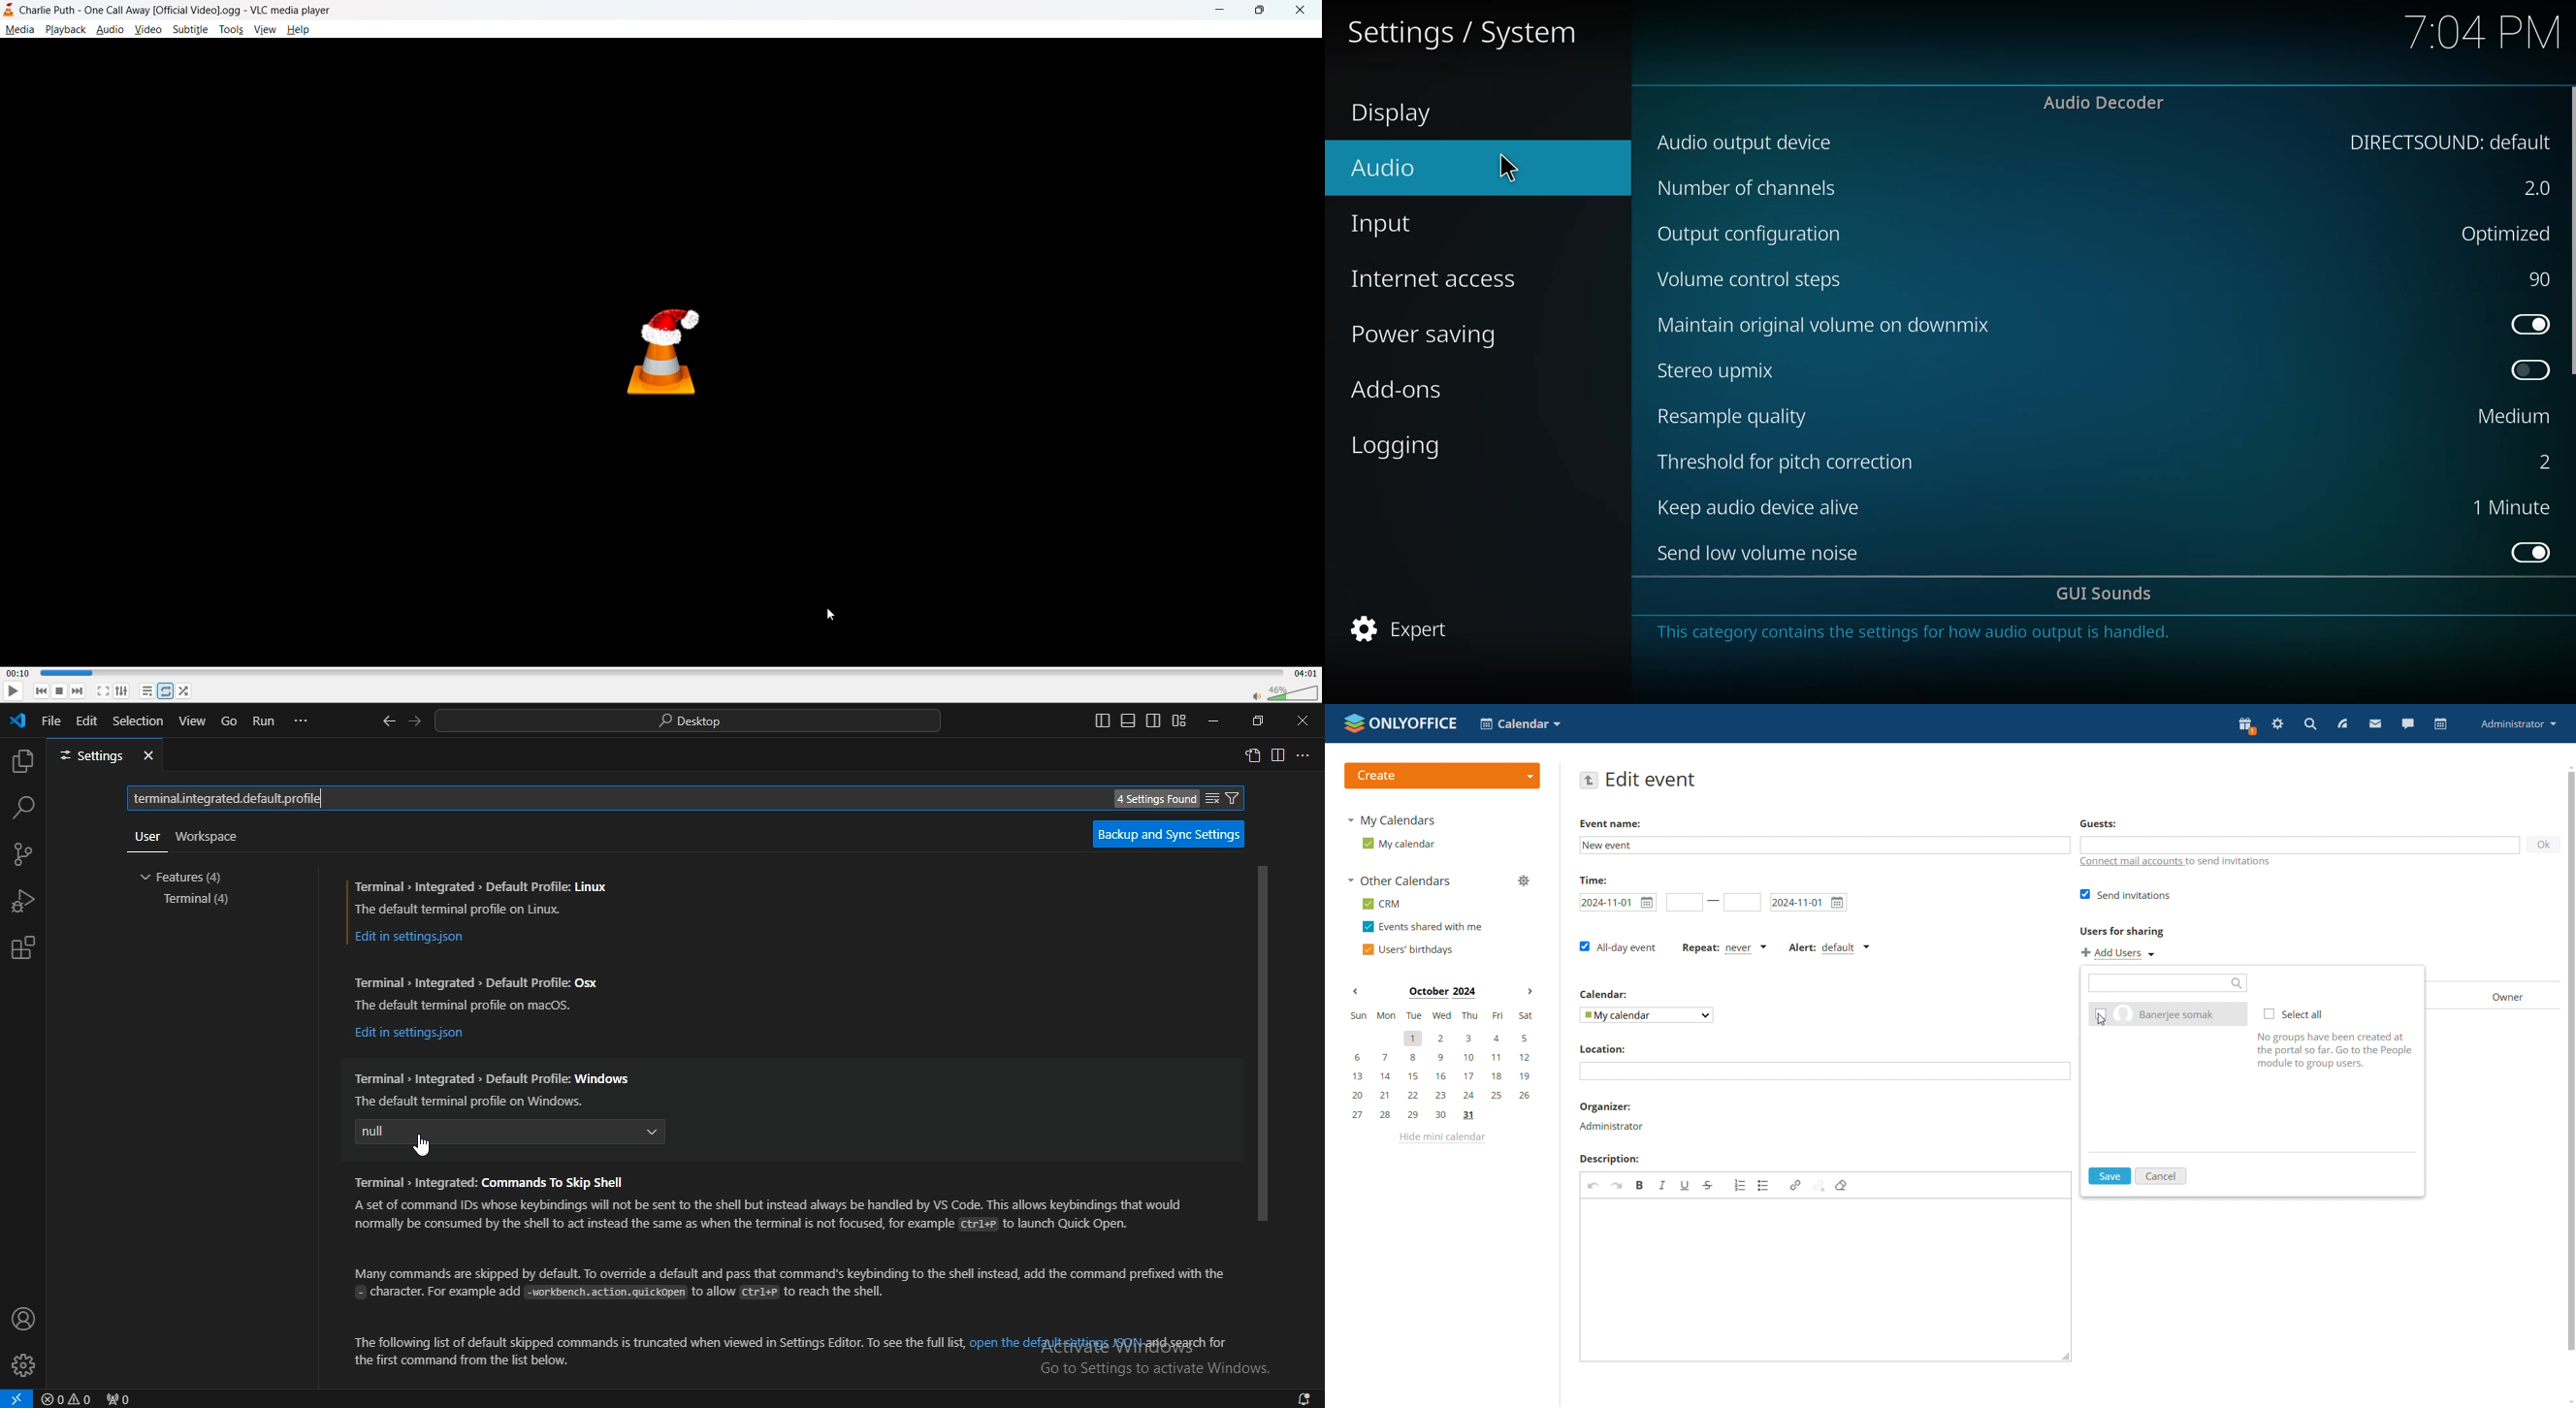  I want to click on 00:10, so click(19, 670).